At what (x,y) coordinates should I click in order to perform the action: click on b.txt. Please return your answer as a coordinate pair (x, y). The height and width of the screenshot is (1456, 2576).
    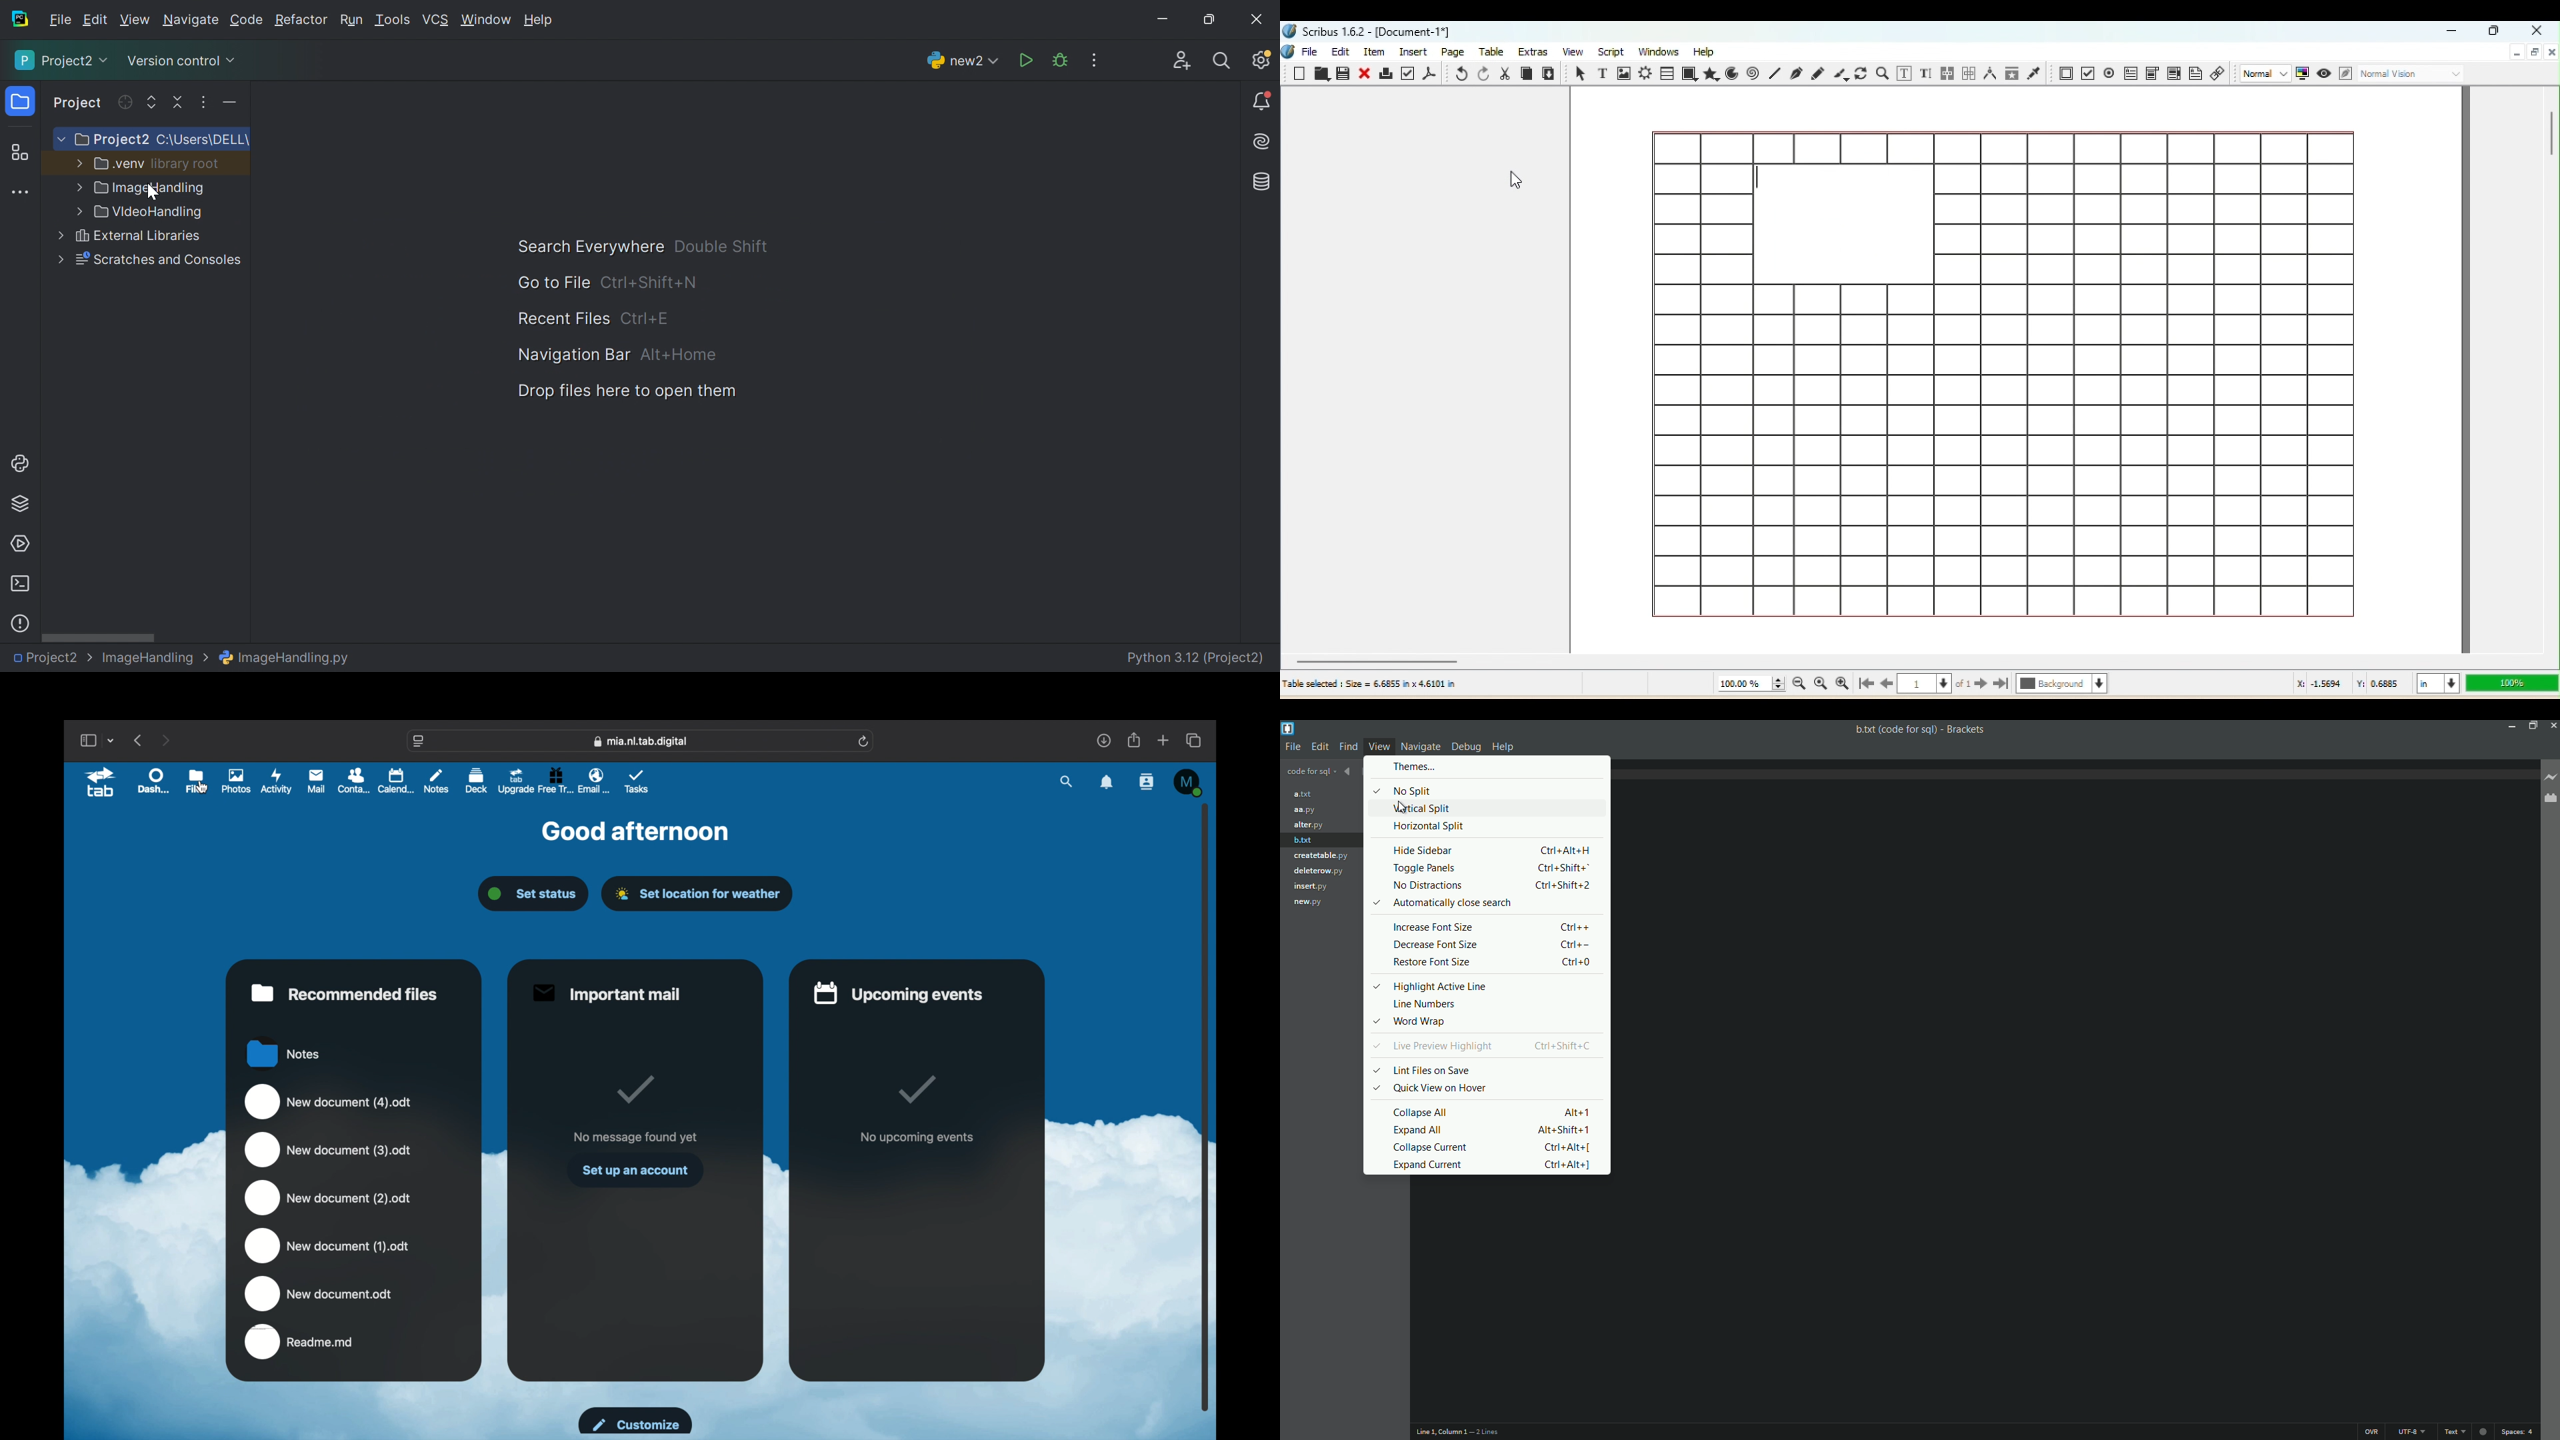
    Looking at the image, I should click on (1305, 839).